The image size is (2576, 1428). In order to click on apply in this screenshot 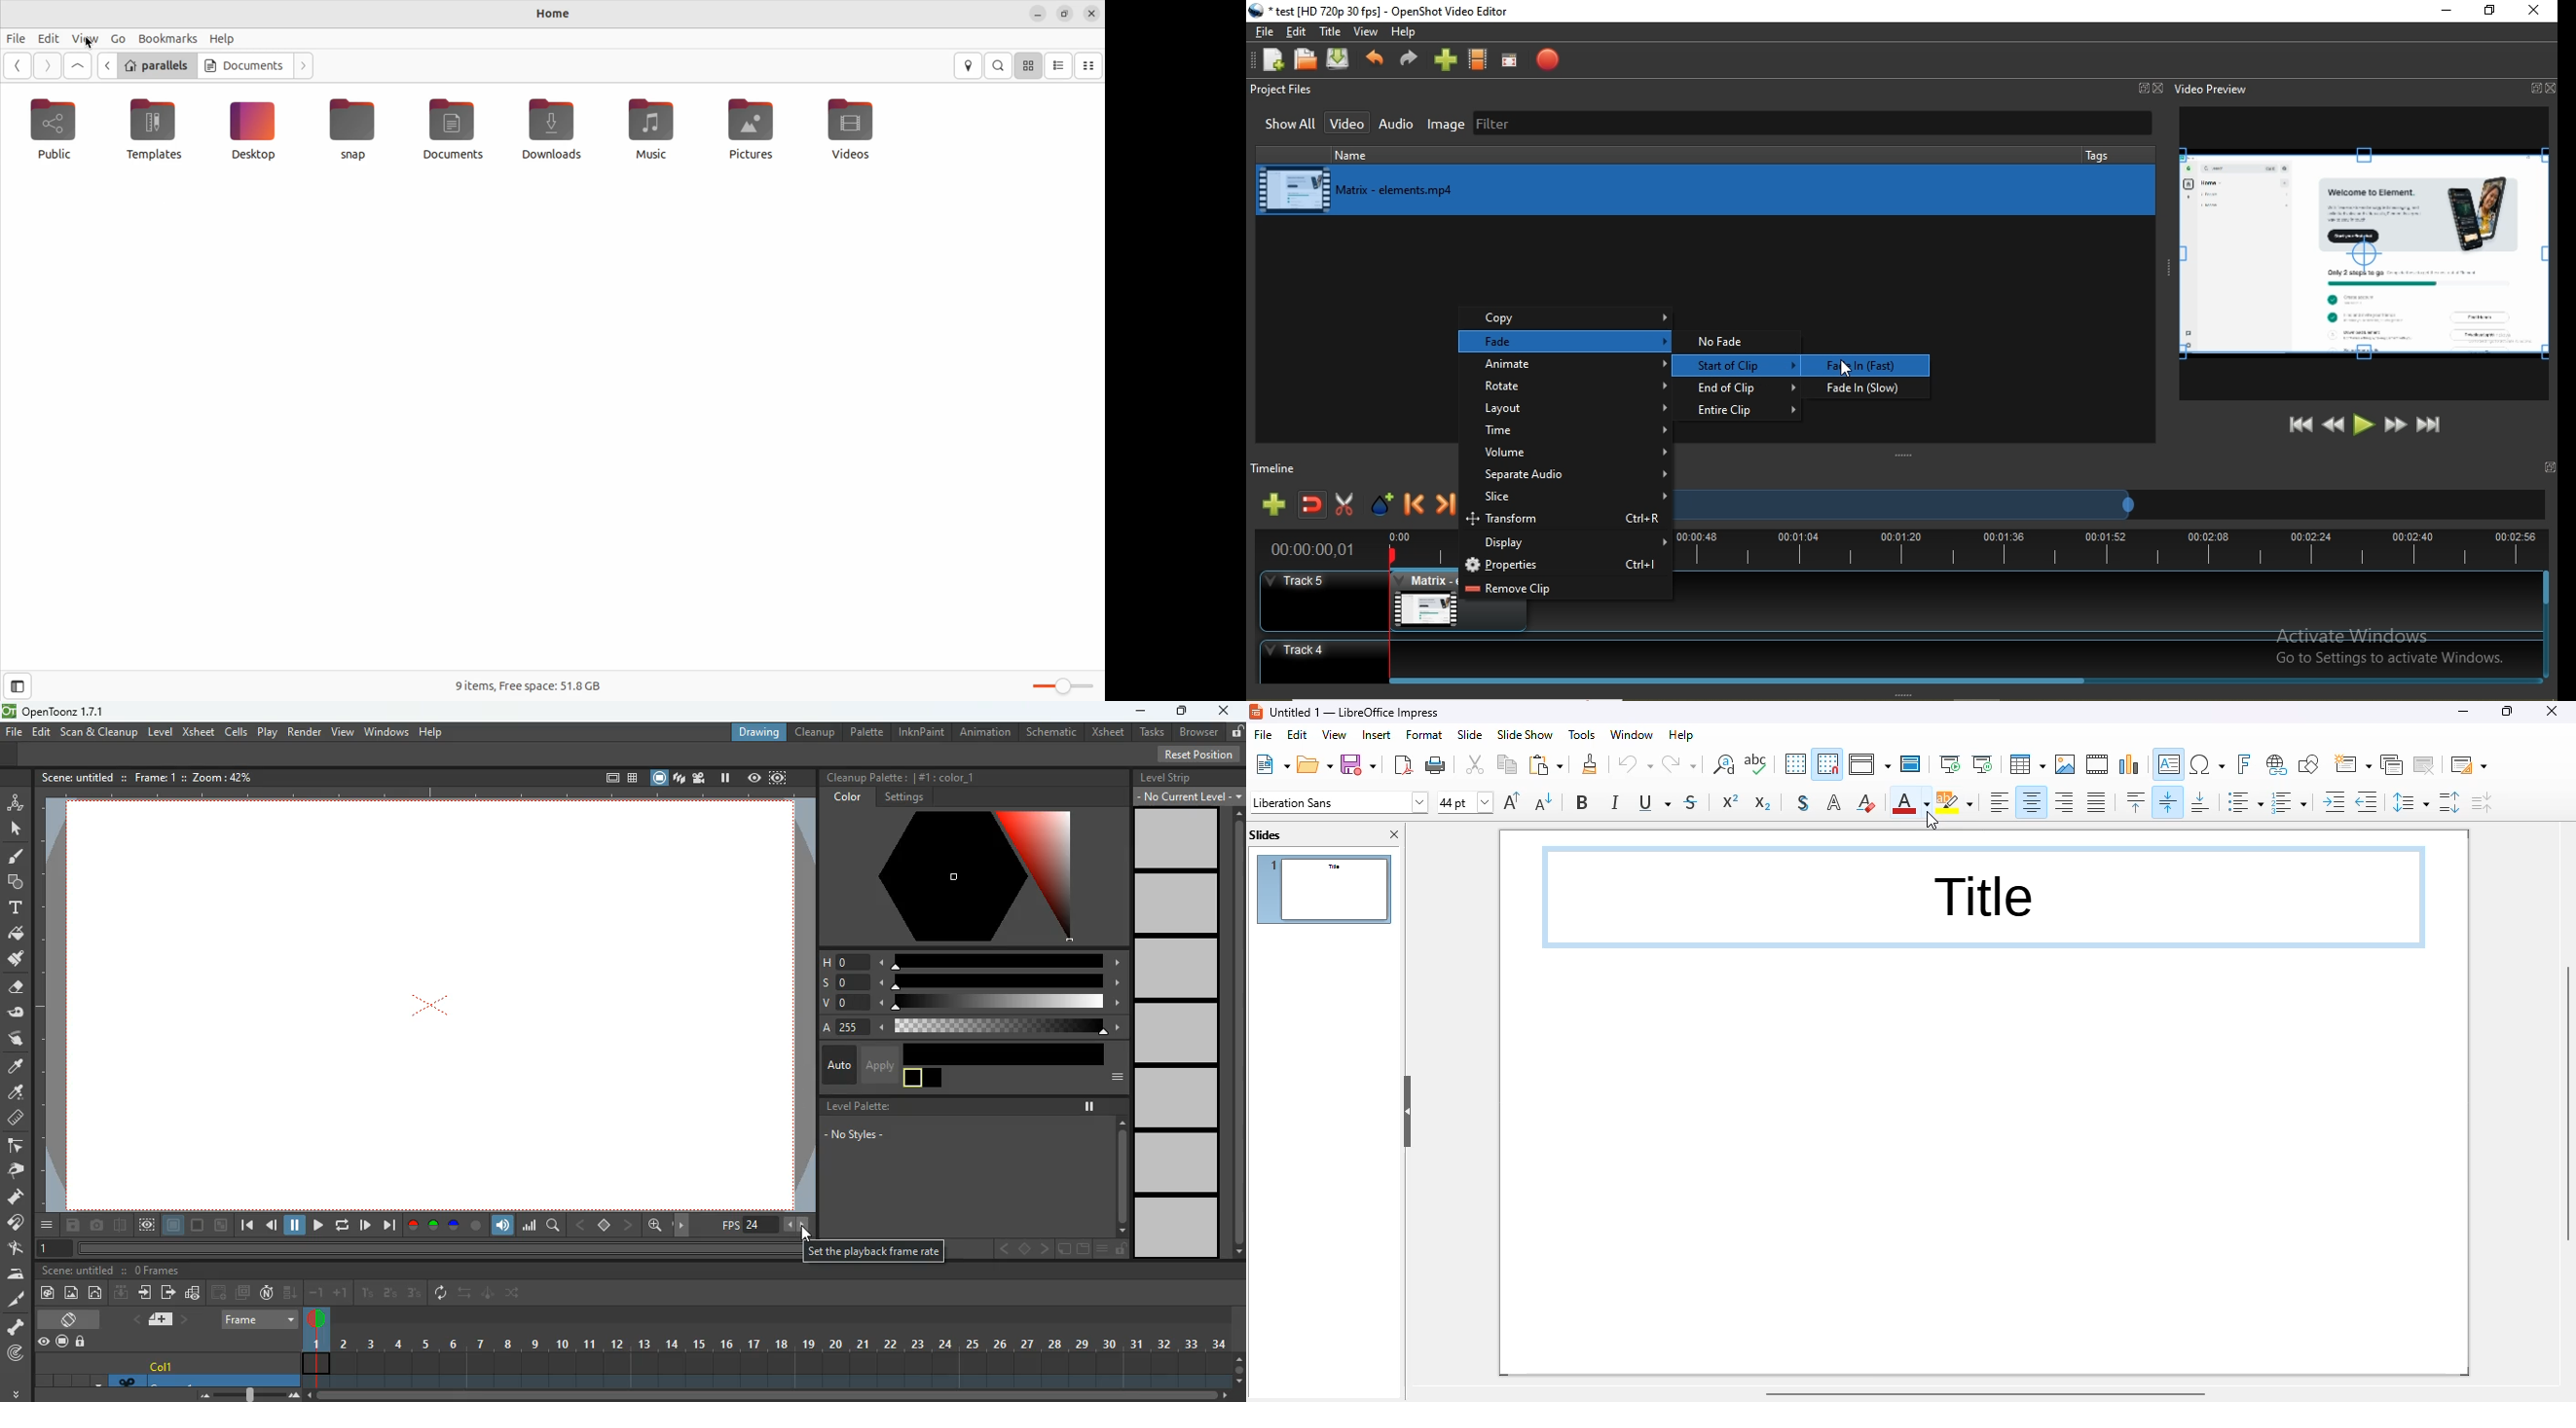, I will do `click(880, 1064)`.